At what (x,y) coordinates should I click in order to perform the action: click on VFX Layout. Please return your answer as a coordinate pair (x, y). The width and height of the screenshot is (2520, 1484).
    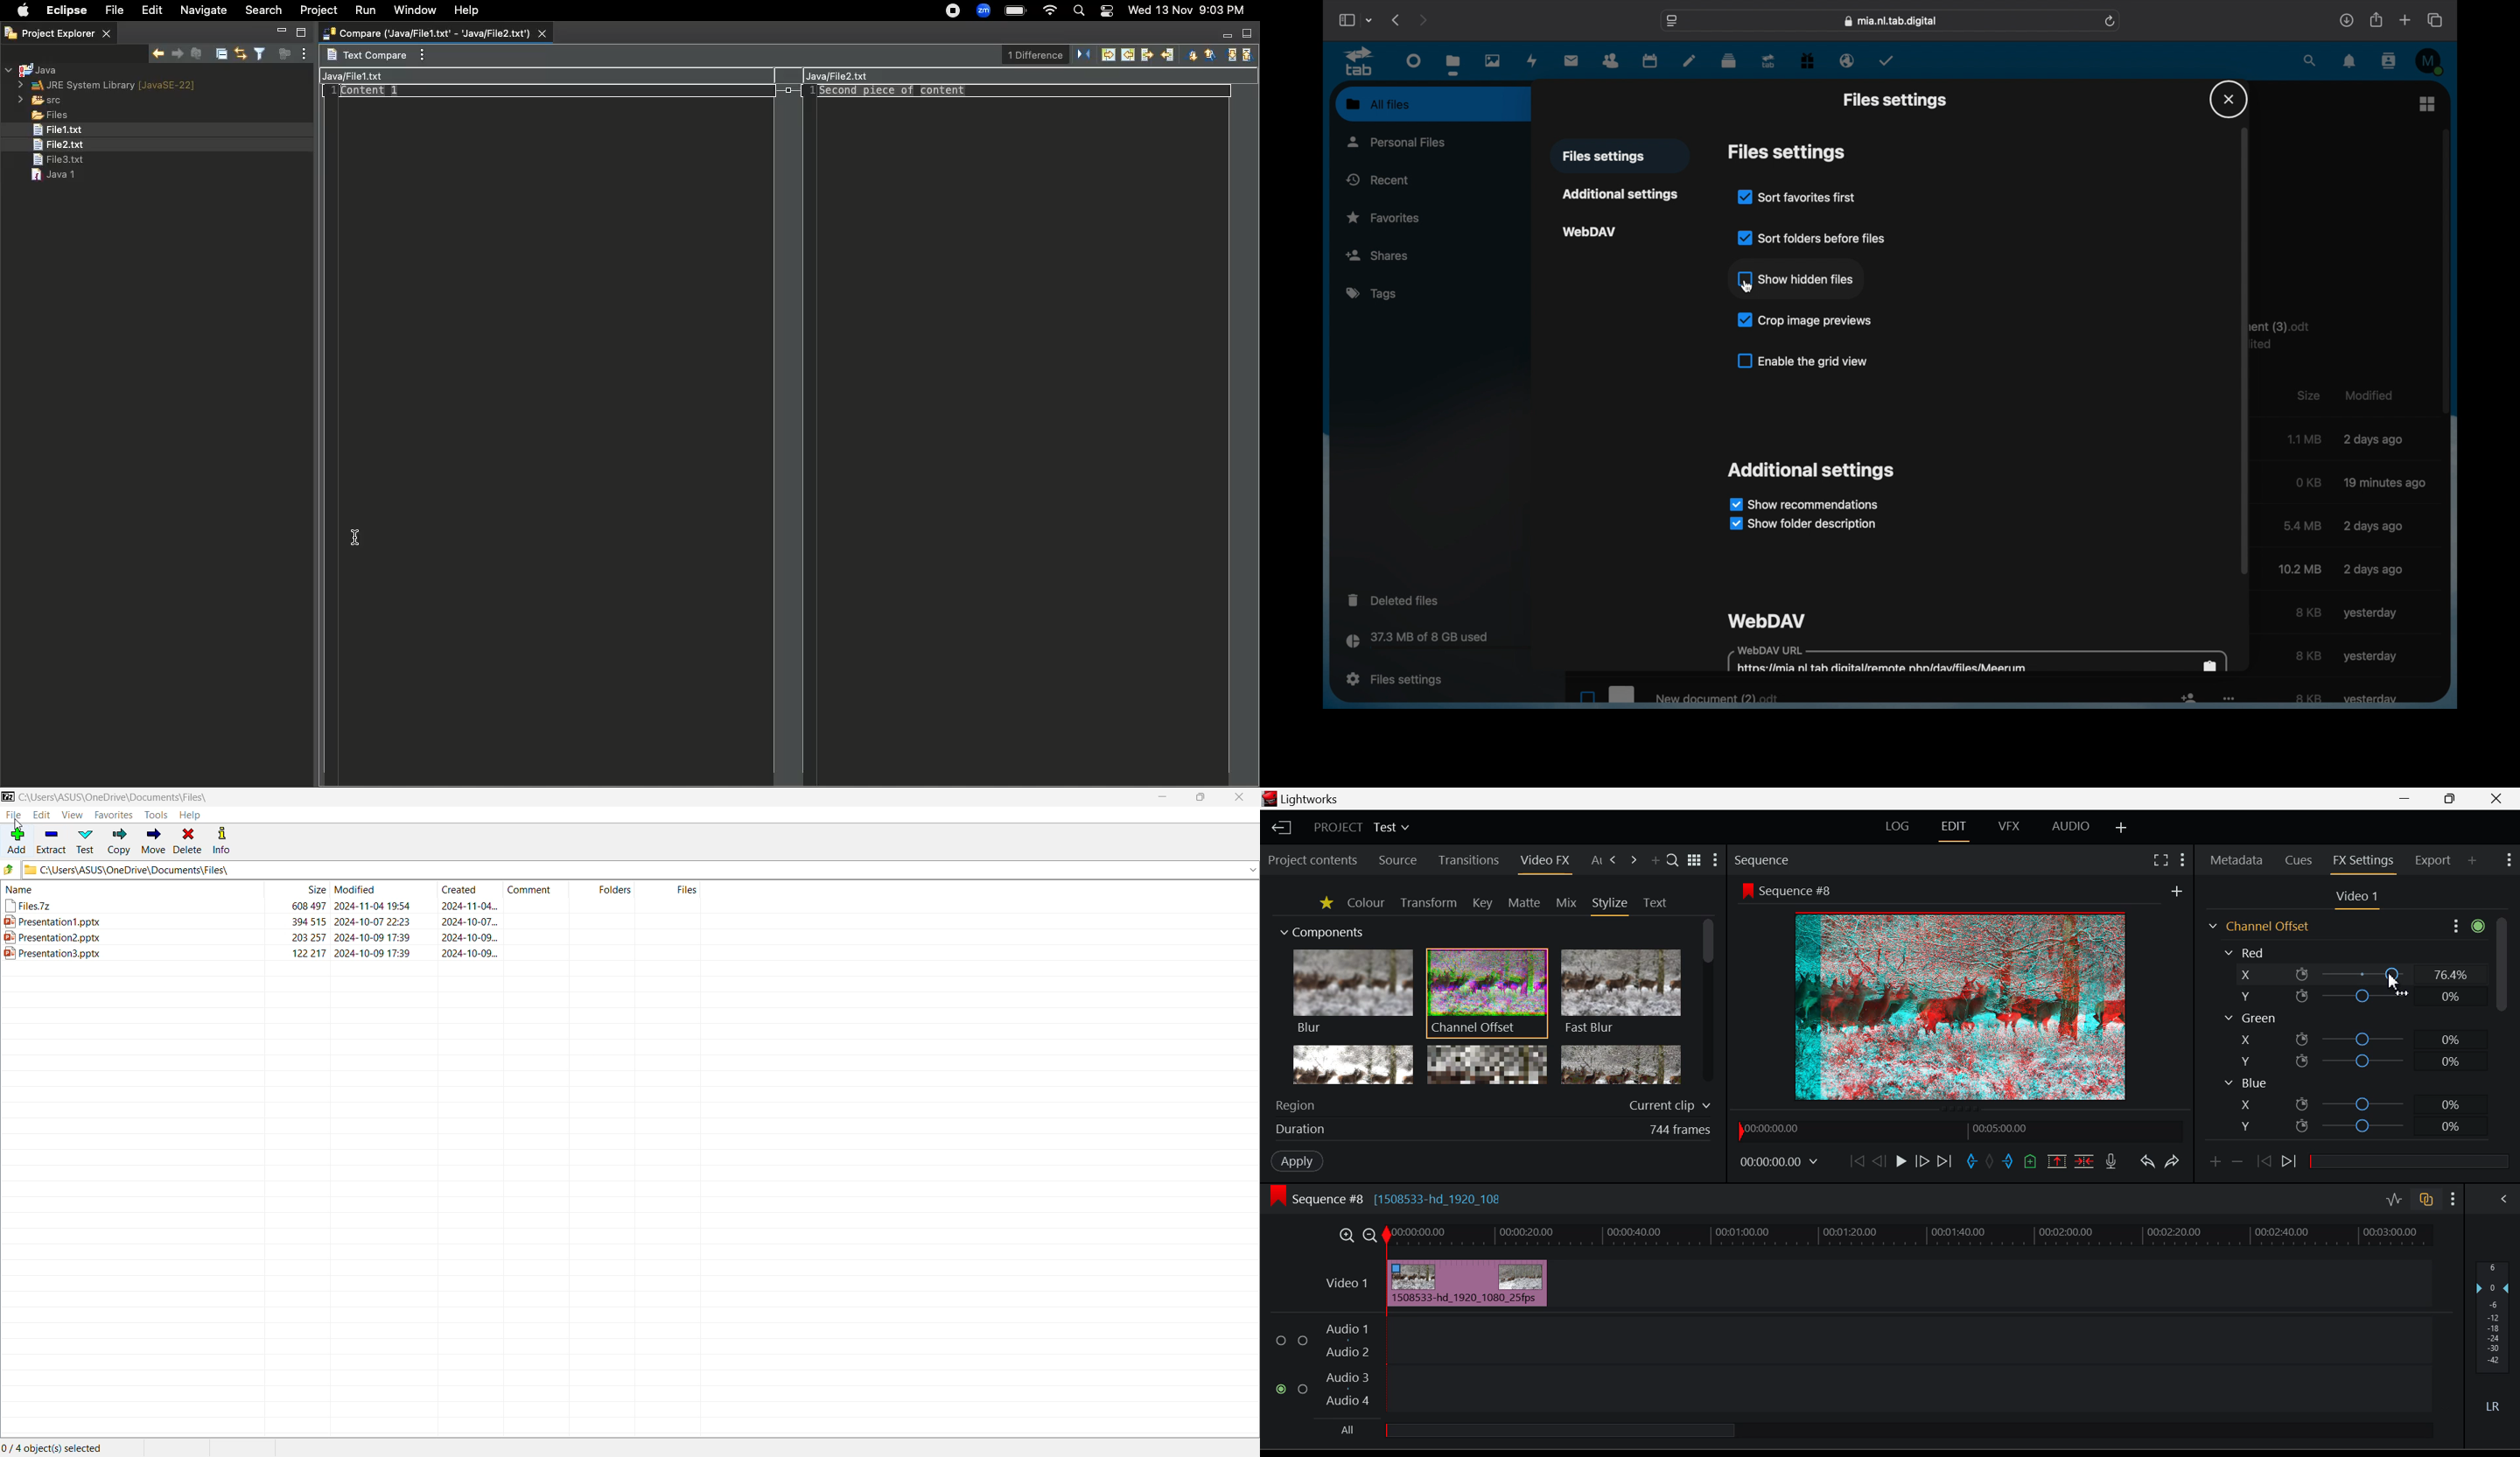
    Looking at the image, I should click on (2009, 830).